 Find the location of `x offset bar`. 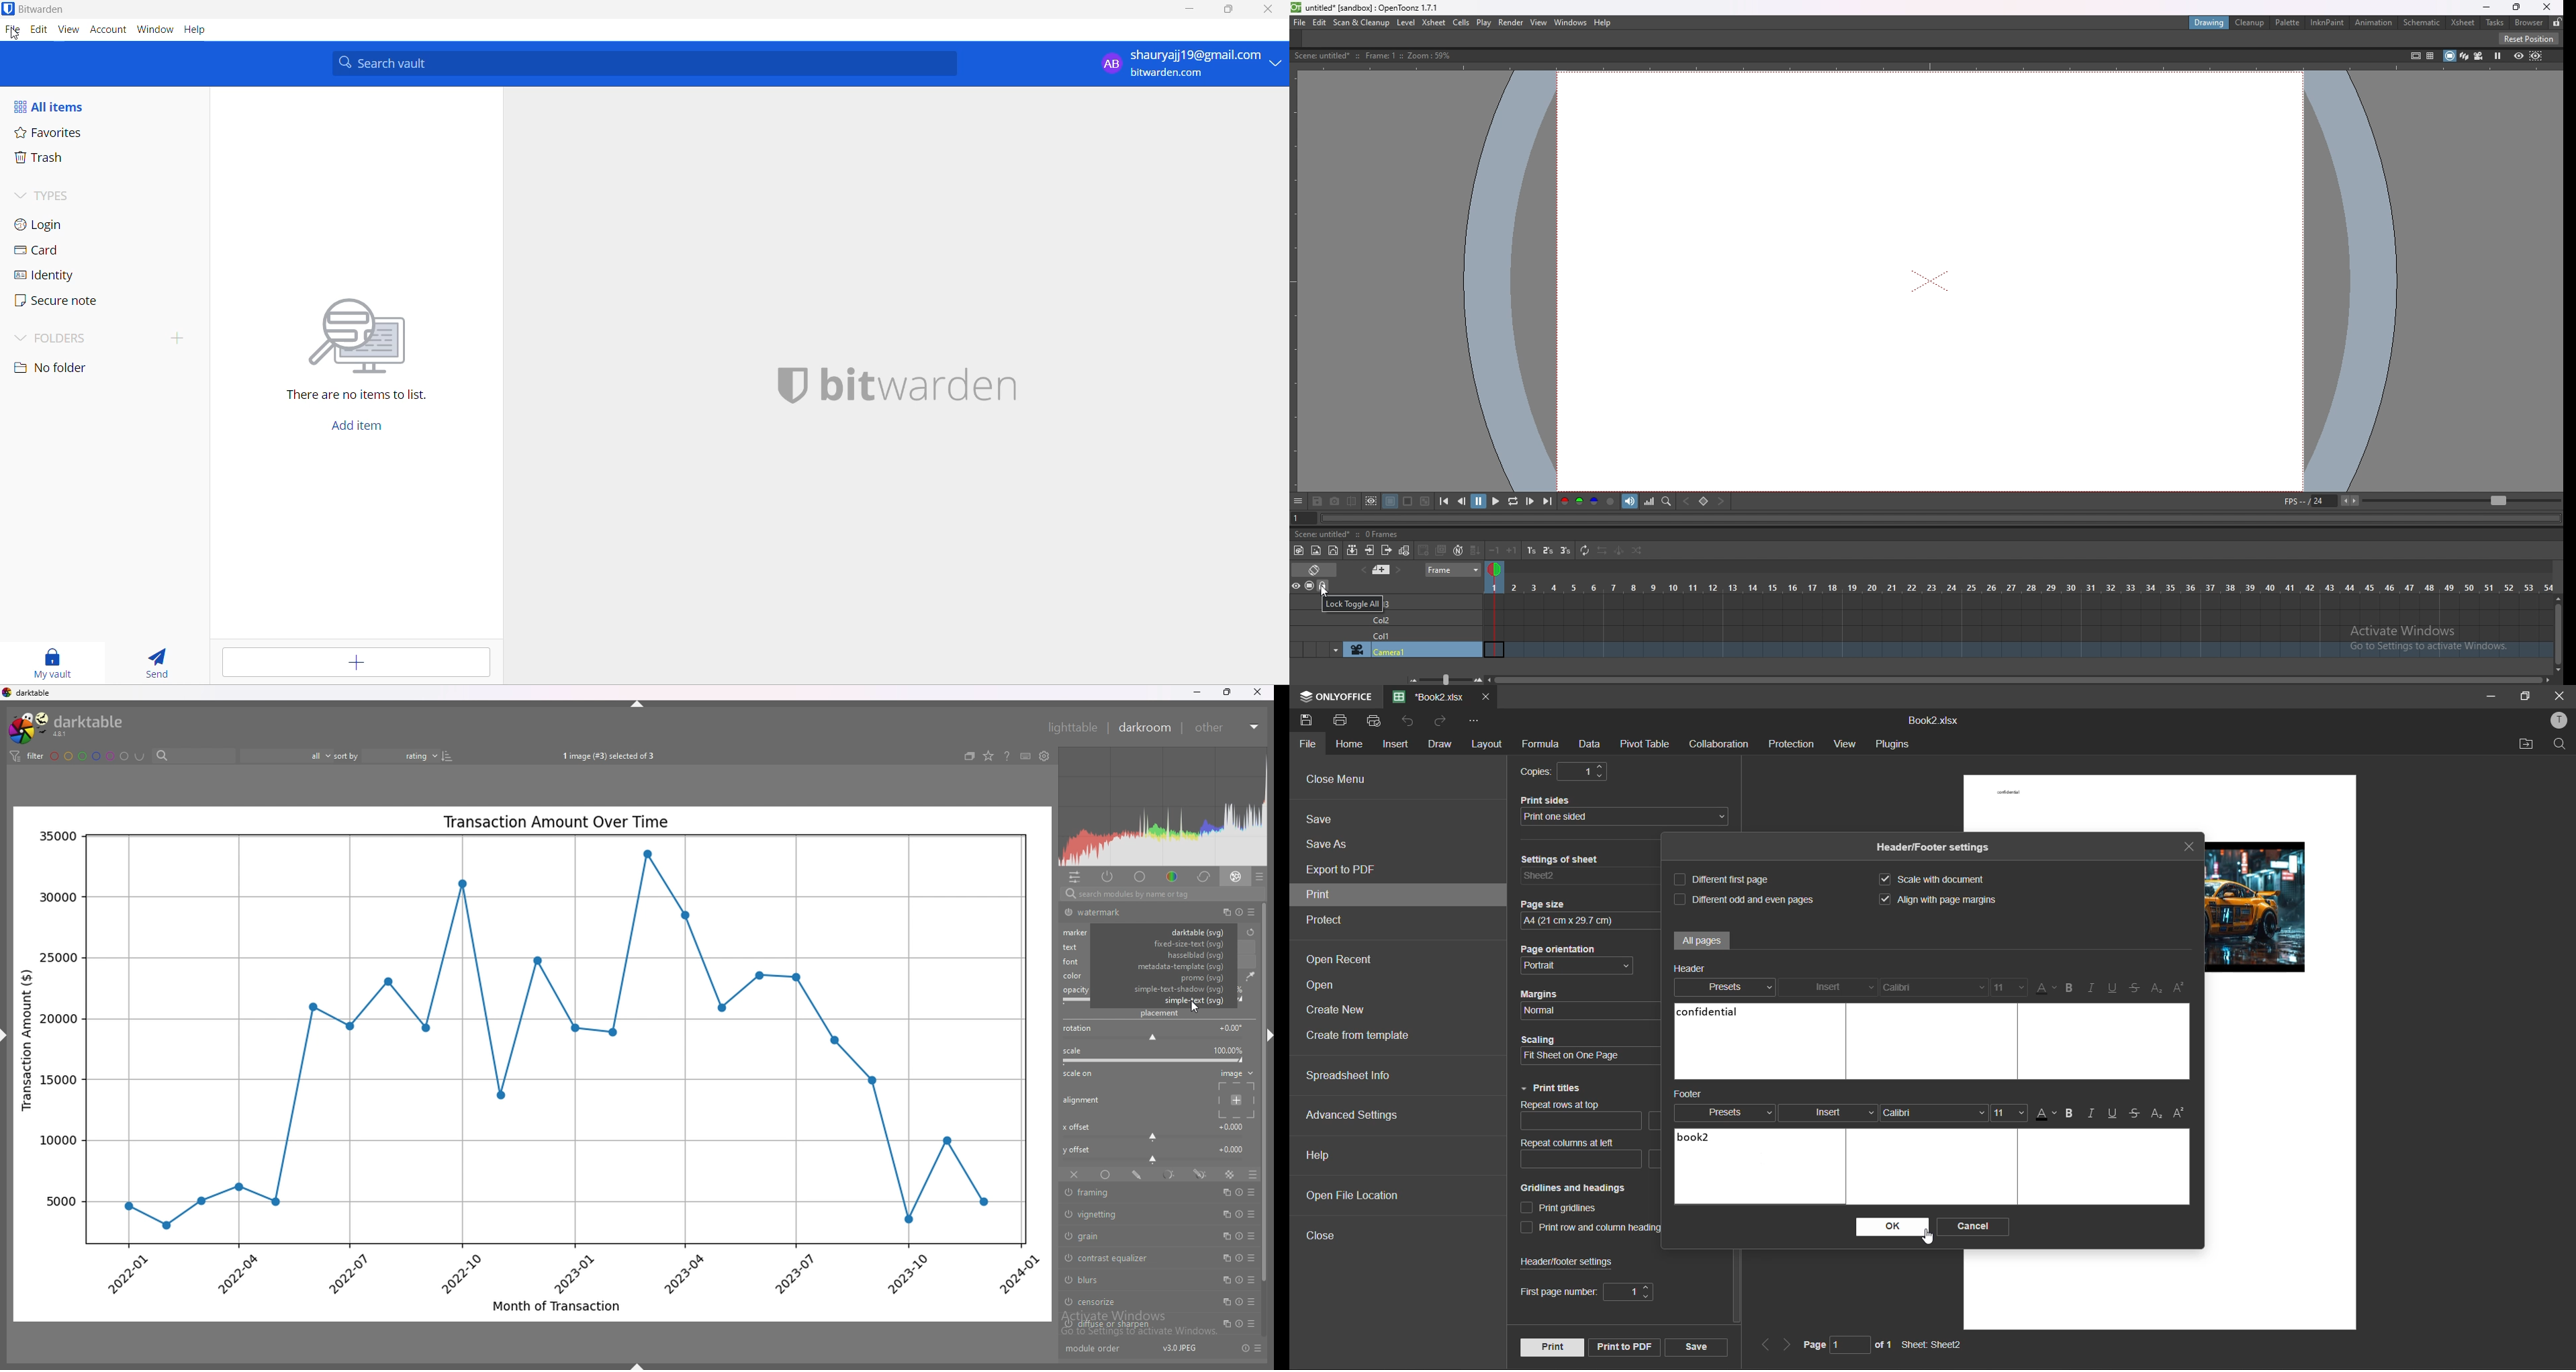

x offset bar is located at coordinates (1154, 1137).